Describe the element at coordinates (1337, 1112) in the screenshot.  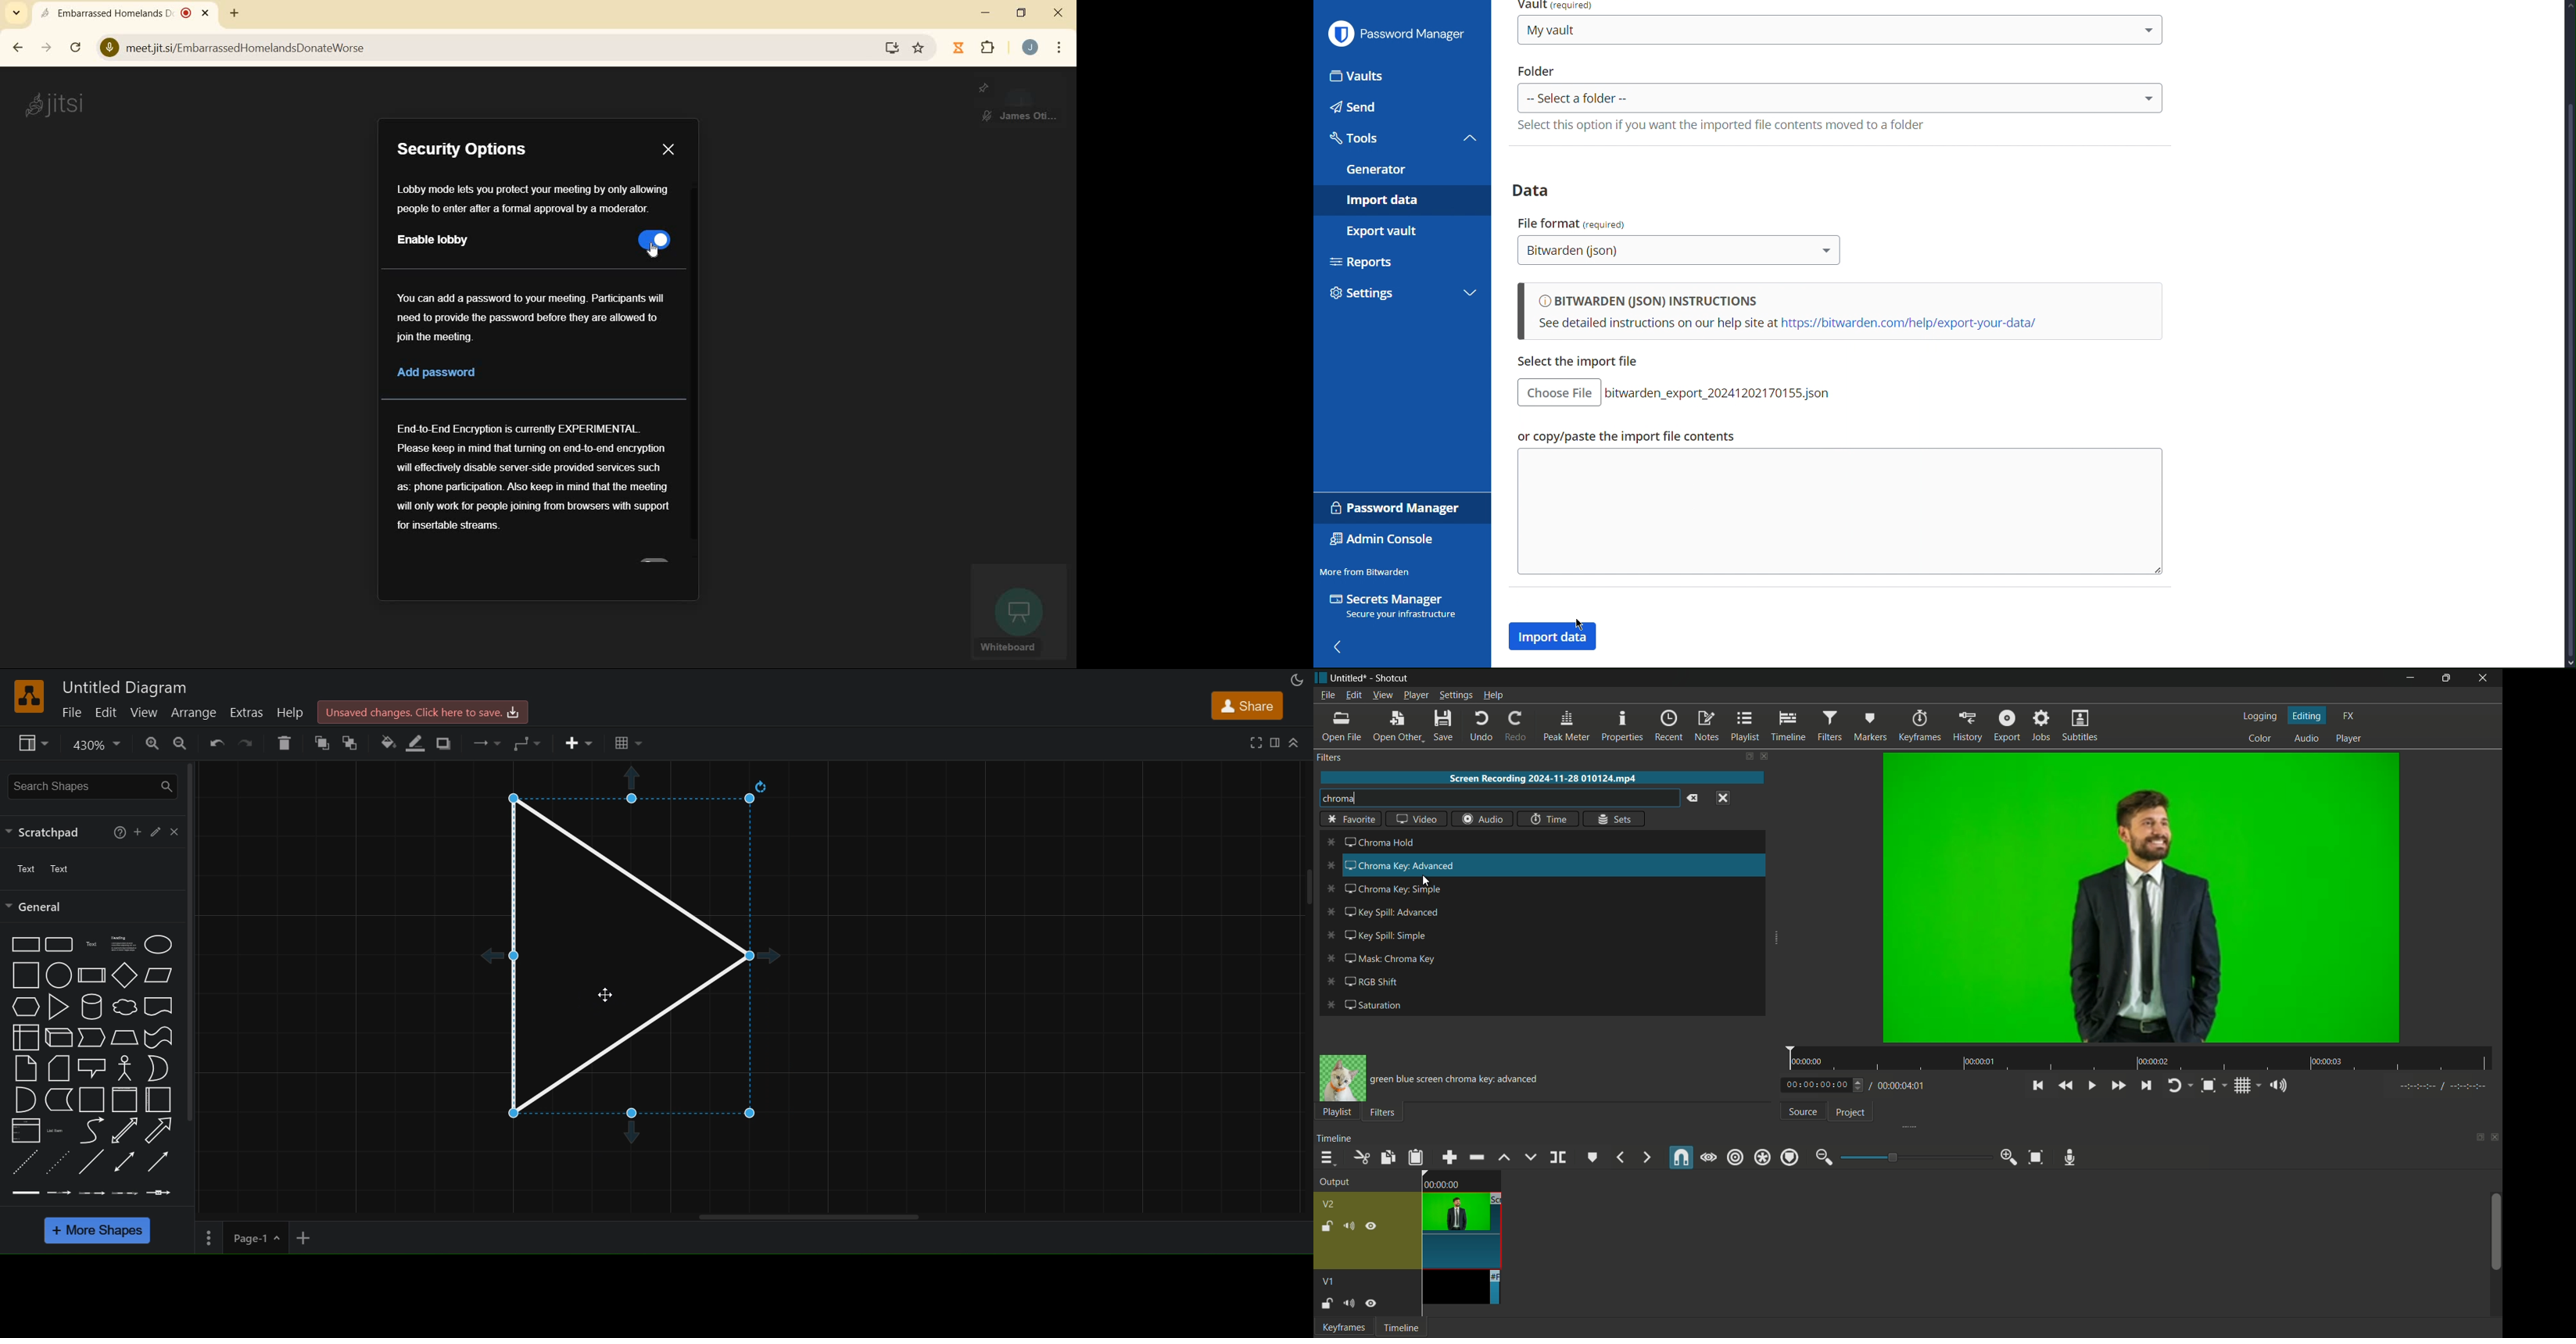
I see `playlist` at that location.